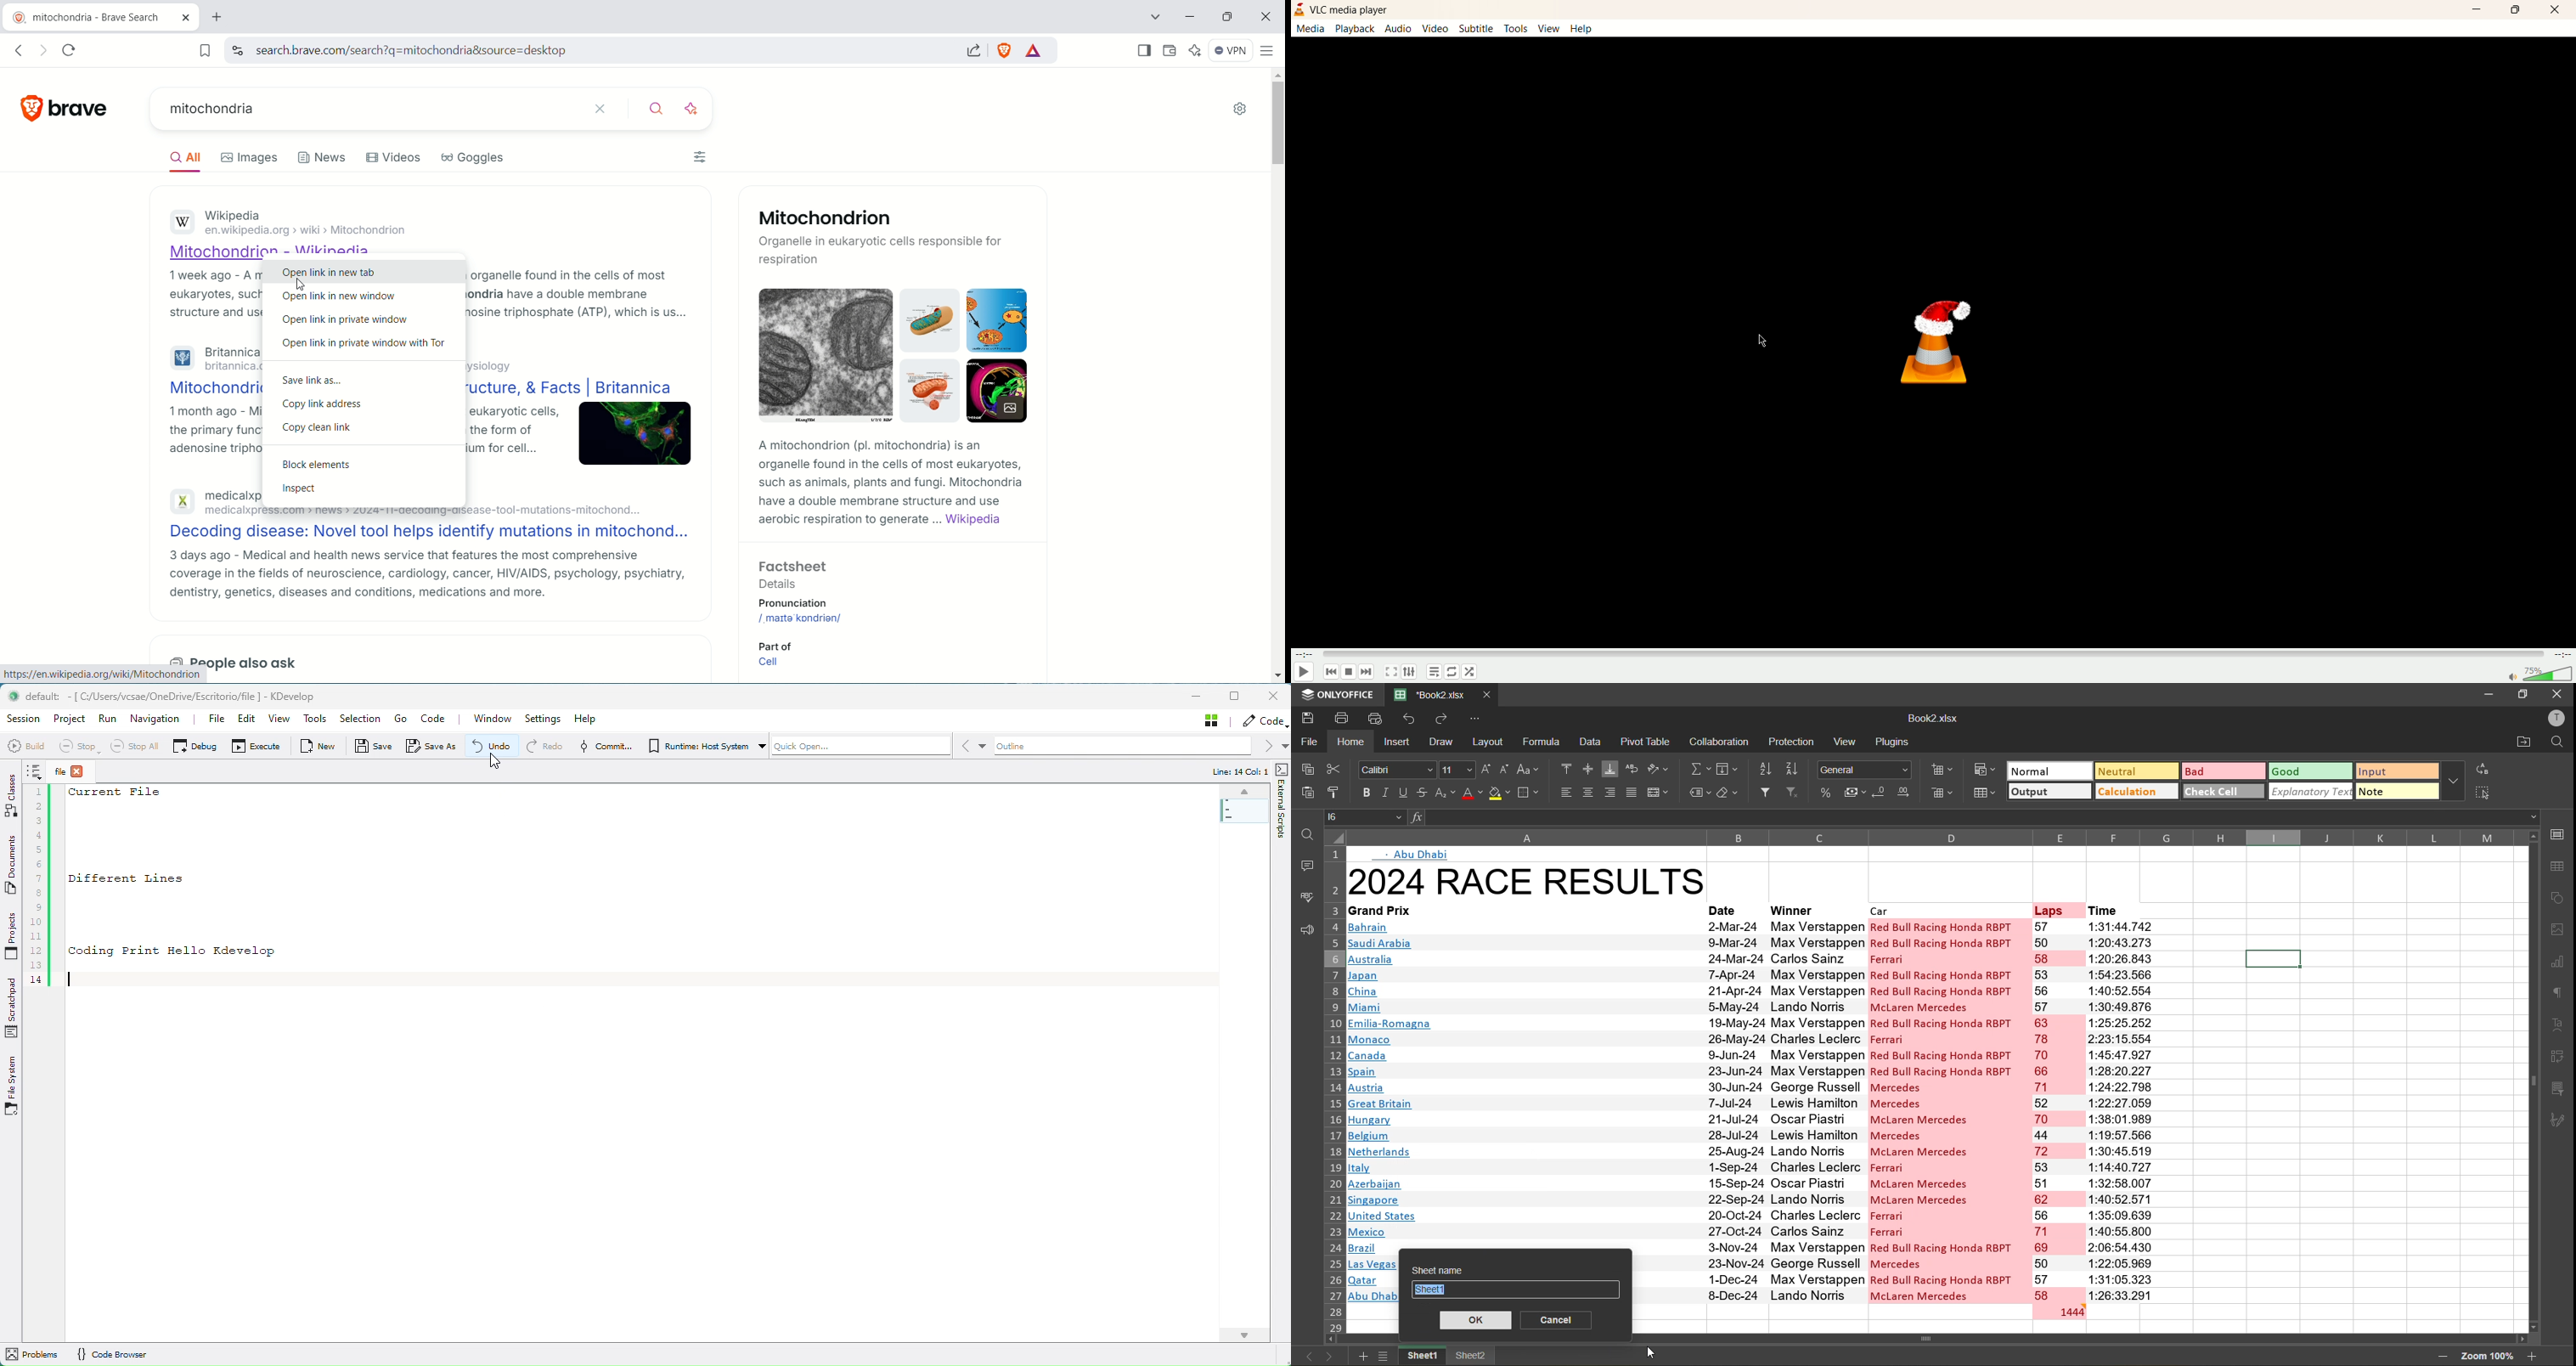 The width and height of the screenshot is (2576, 1372). Describe the element at coordinates (1697, 795) in the screenshot. I see `named ranges` at that location.